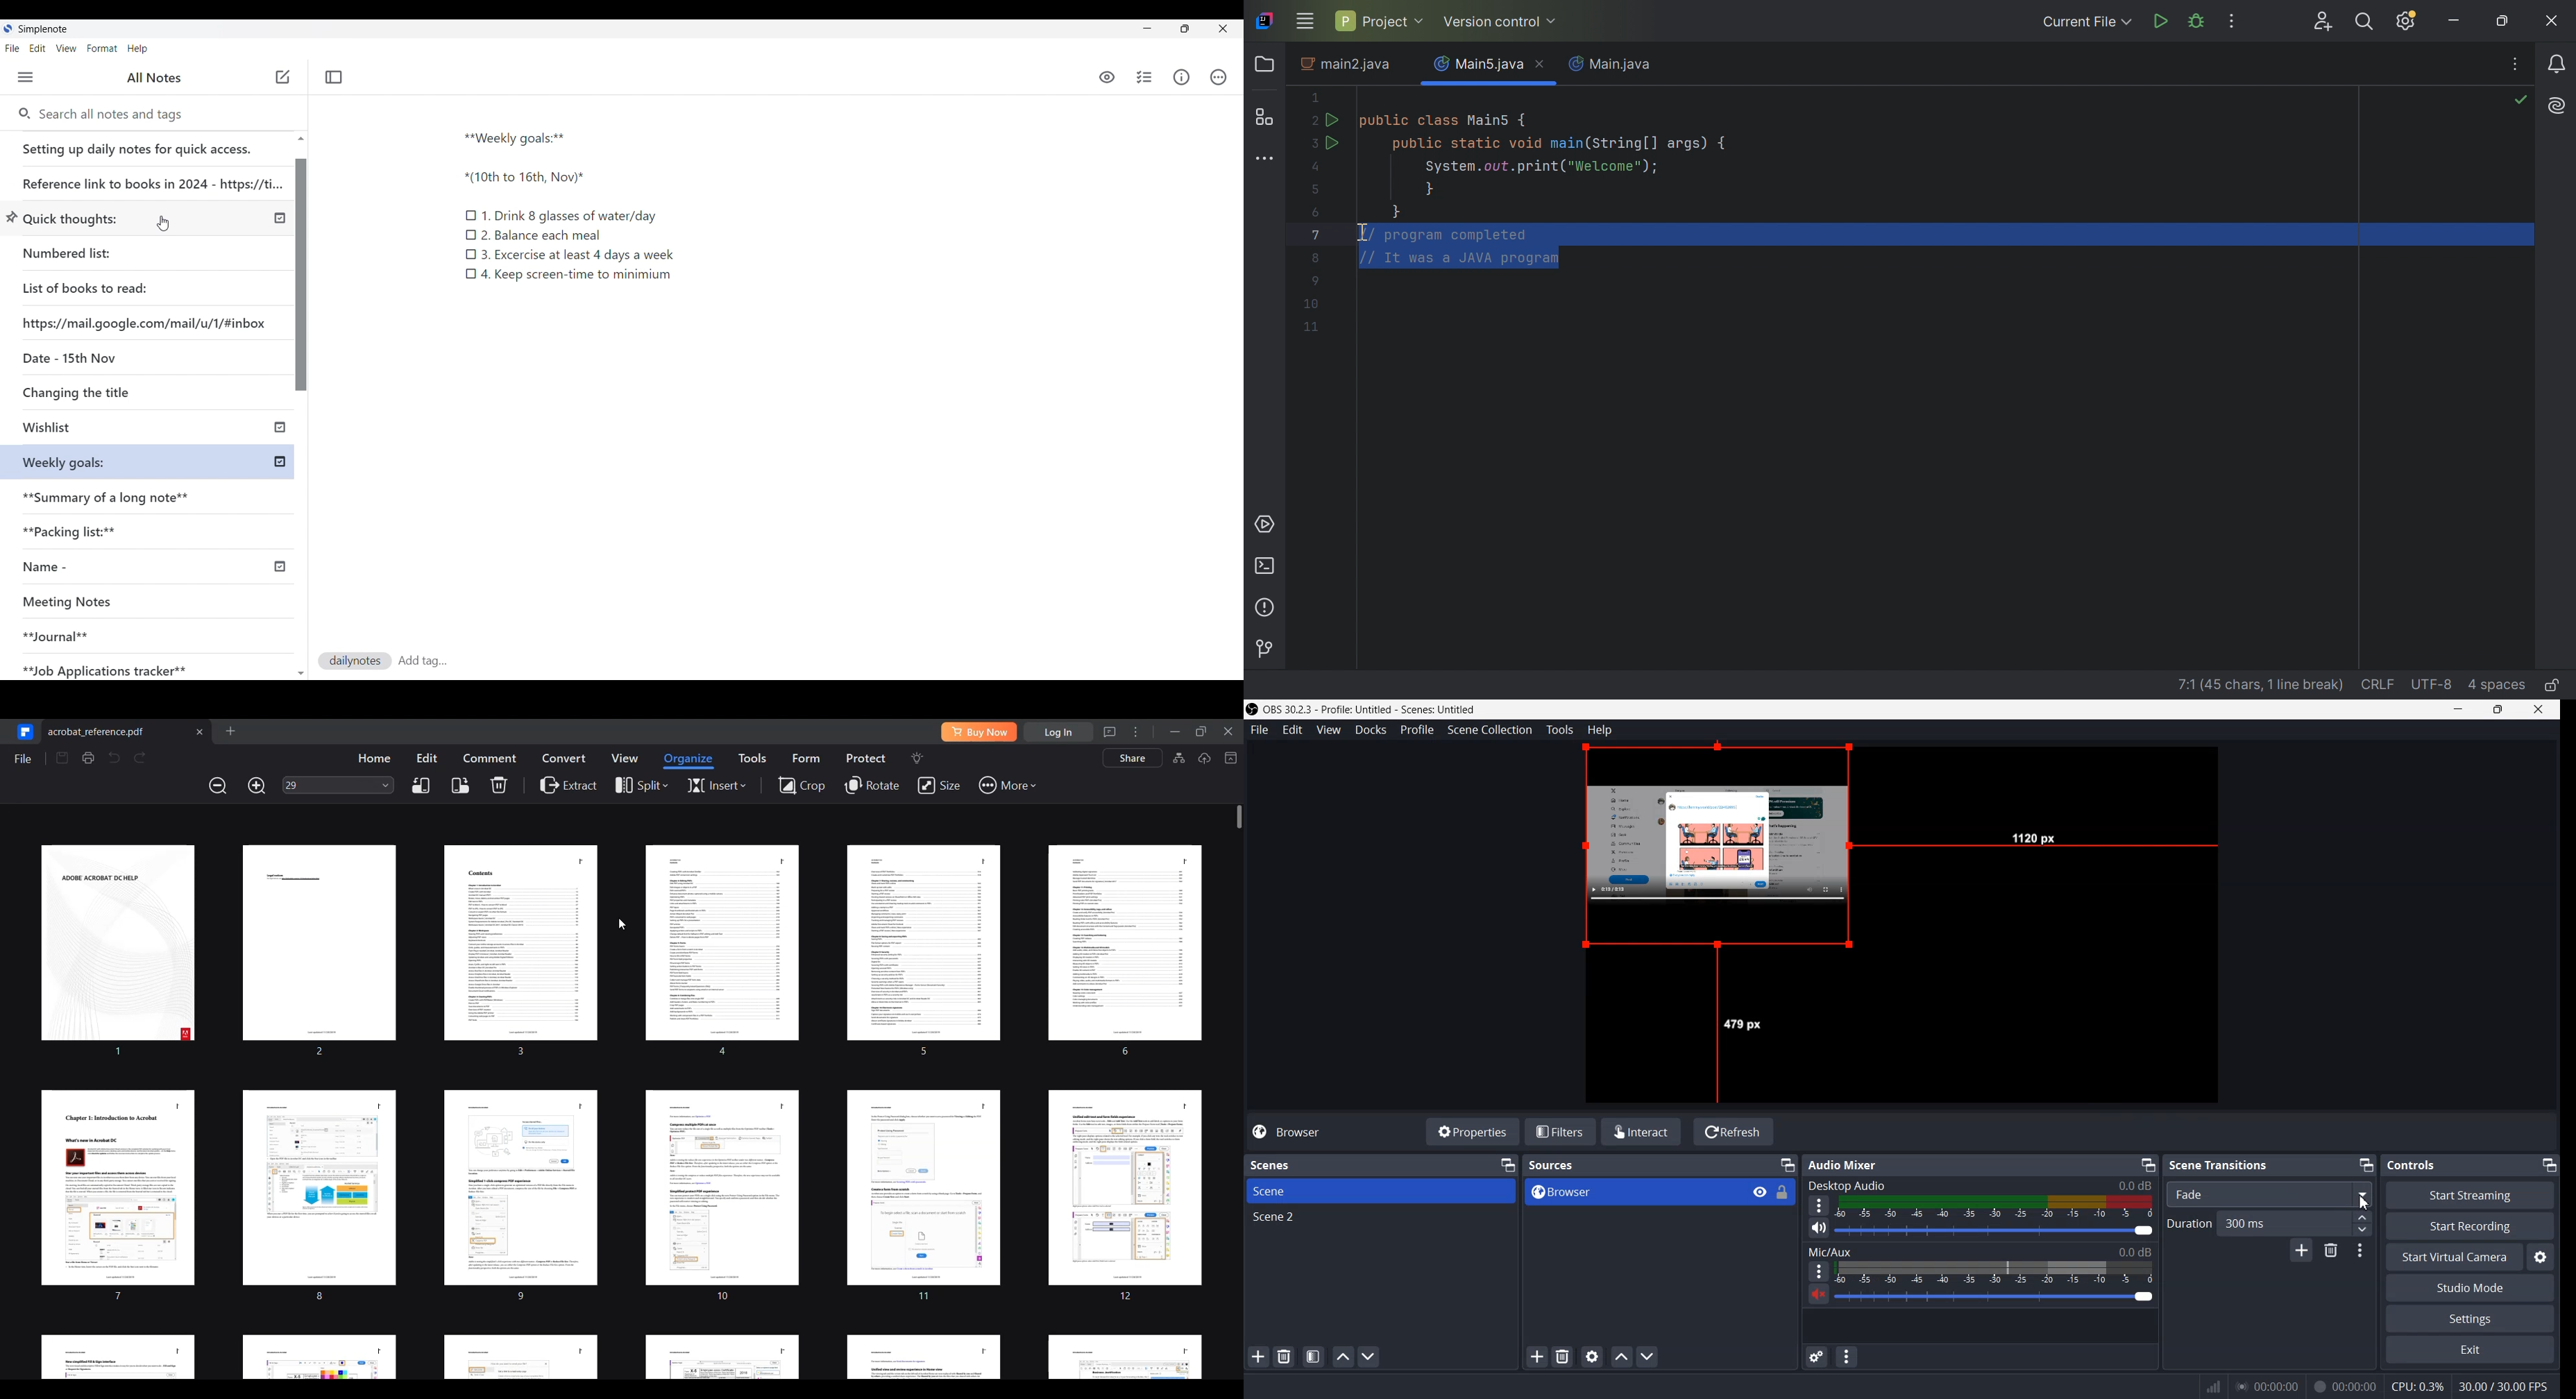  Describe the element at coordinates (2506, 22) in the screenshot. I see `Restore down` at that location.